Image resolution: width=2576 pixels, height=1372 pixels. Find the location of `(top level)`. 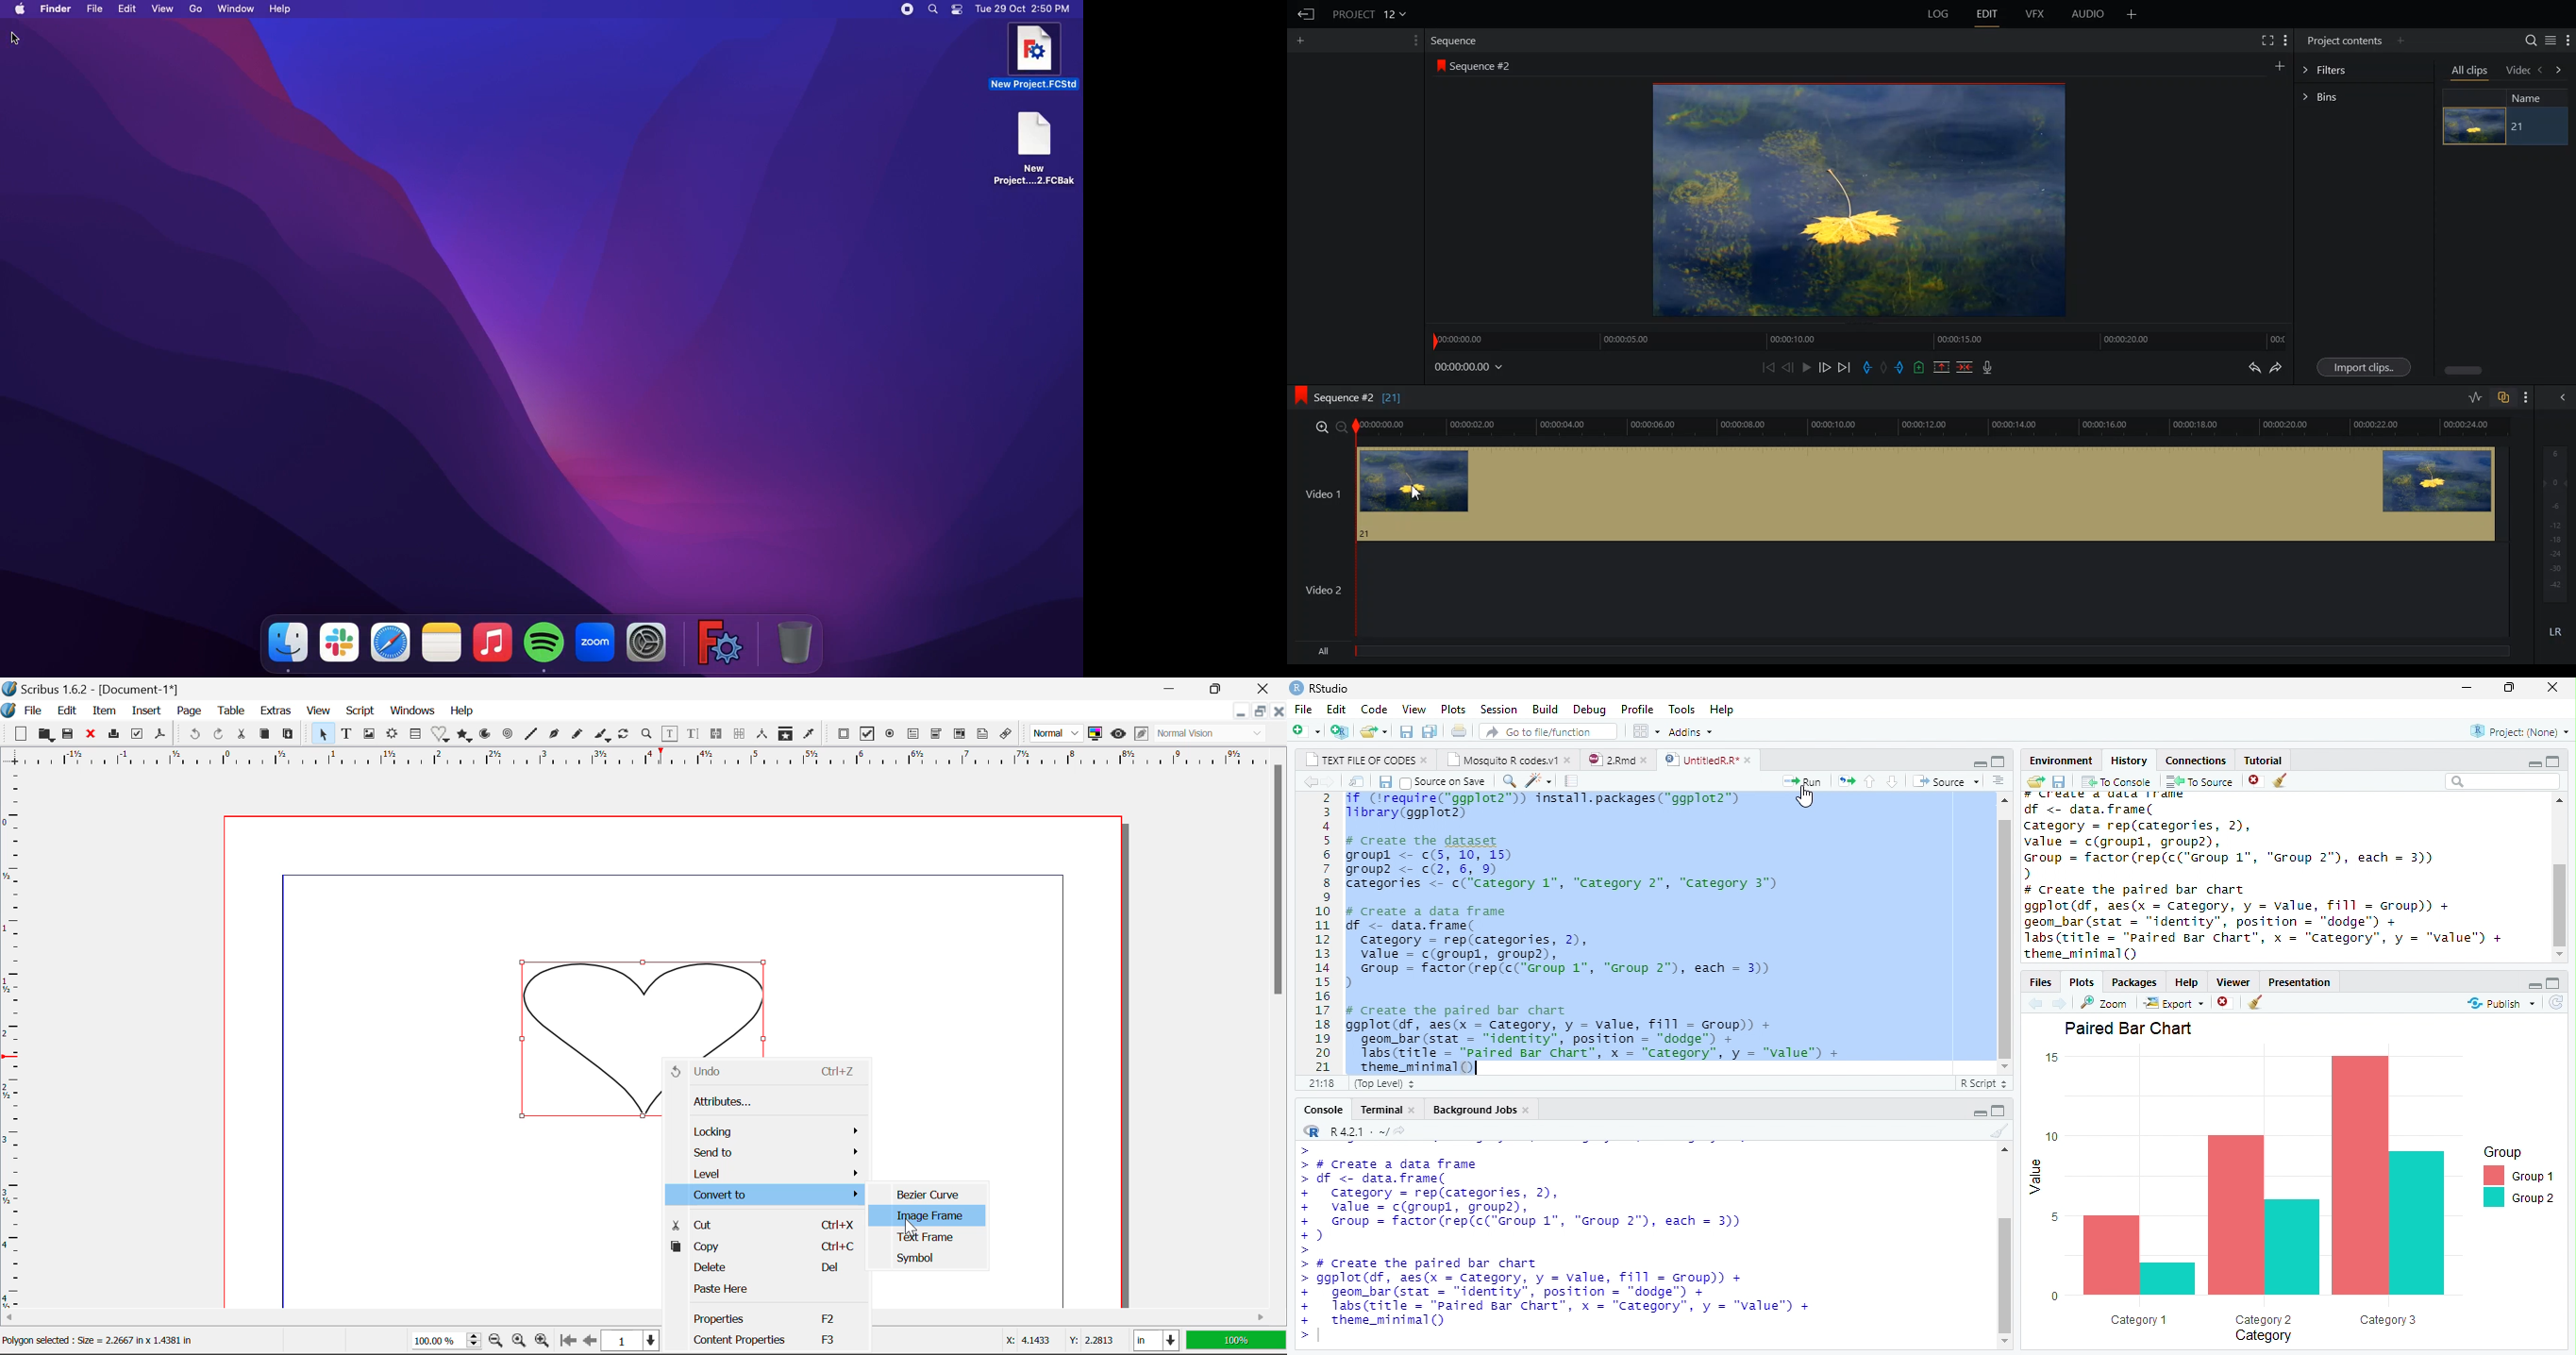

(top level) is located at coordinates (1386, 1084).